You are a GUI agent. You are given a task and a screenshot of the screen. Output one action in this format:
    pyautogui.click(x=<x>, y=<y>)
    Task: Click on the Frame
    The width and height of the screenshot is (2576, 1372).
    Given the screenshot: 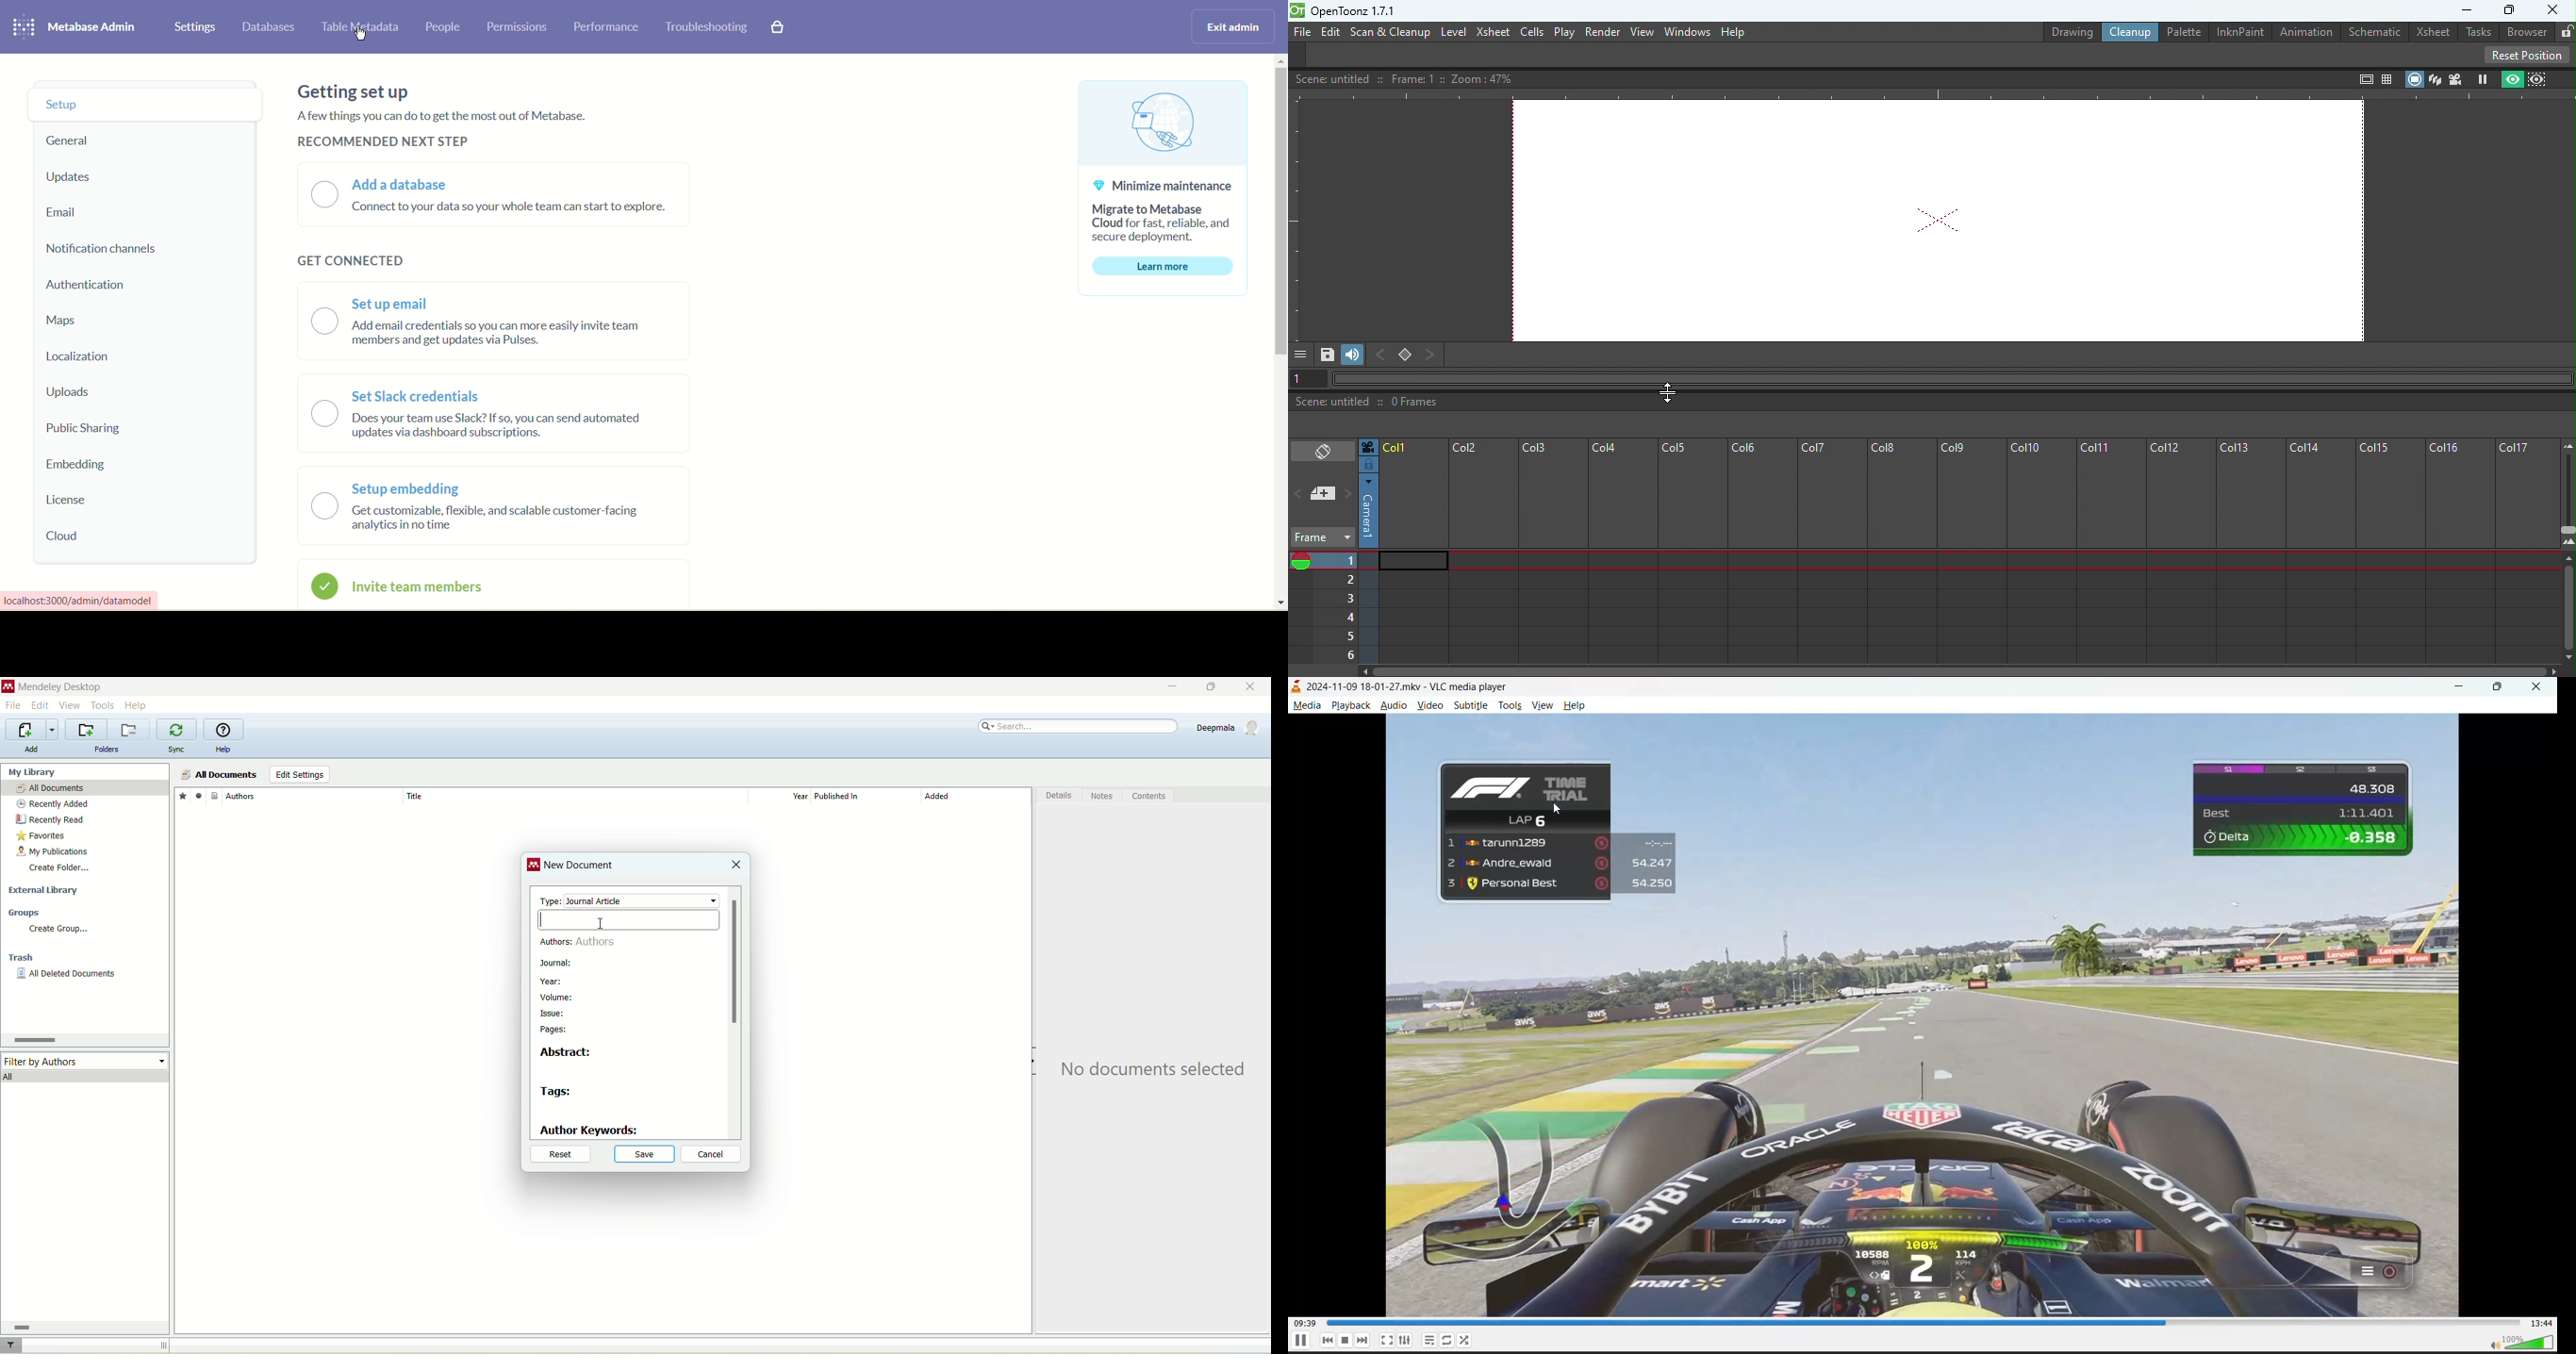 What is the action you would take?
    pyautogui.click(x=1324, y=532)
    